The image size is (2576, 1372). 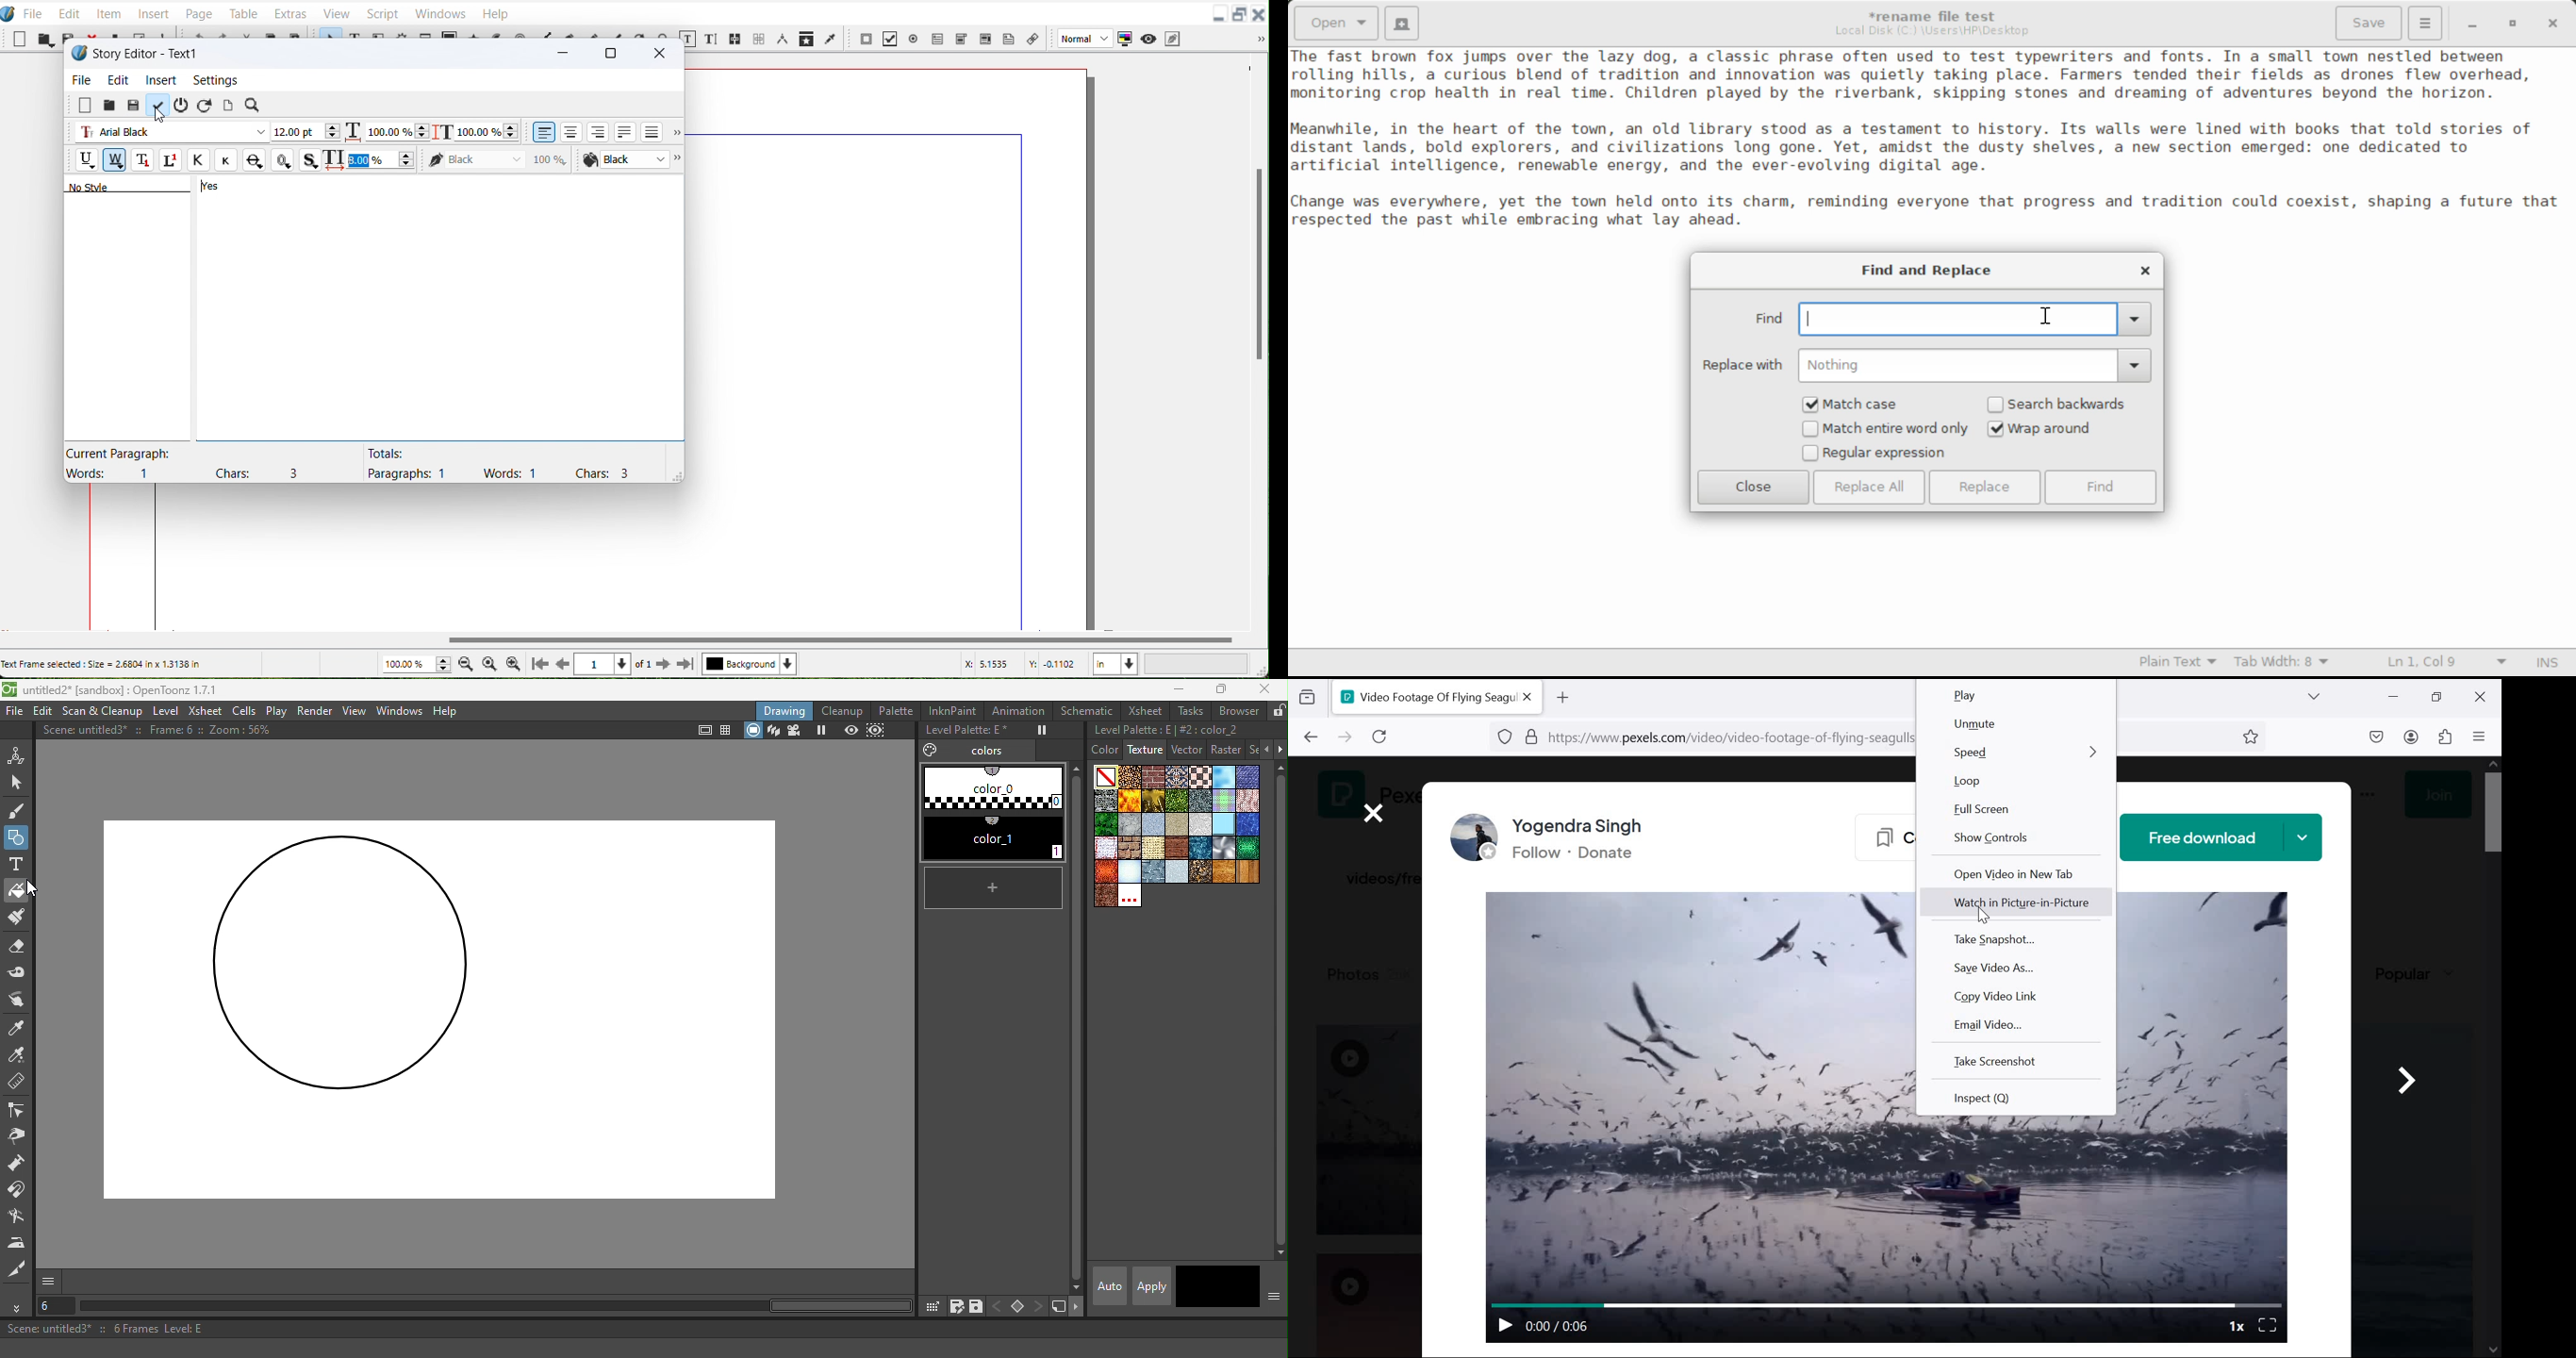 I want to click on Cursor, so click(x=161, y=116).